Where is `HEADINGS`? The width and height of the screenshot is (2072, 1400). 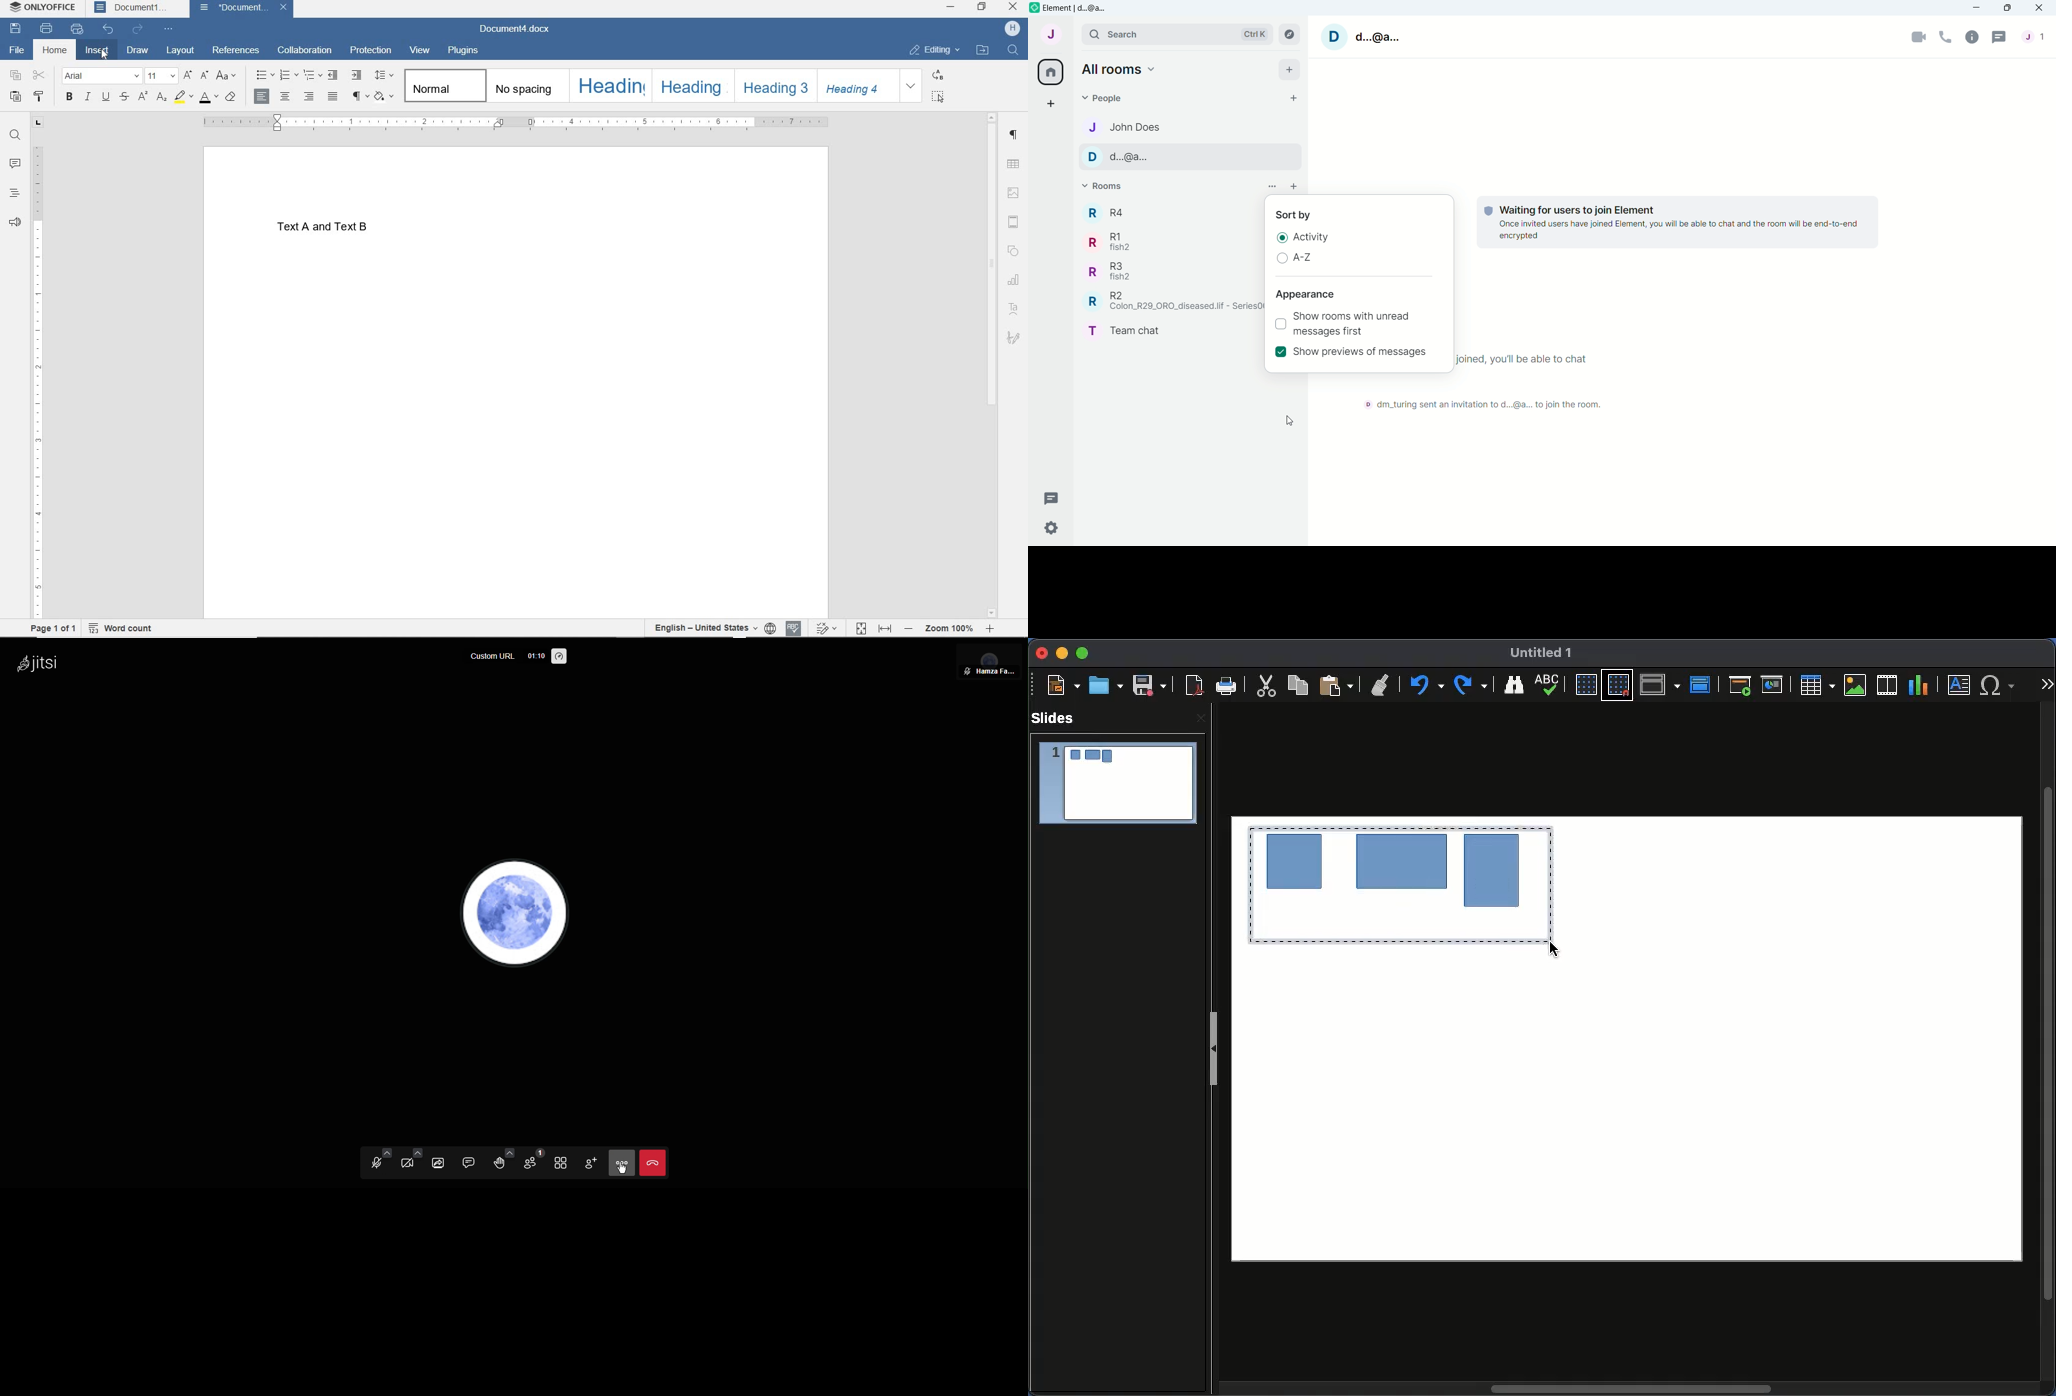
HEADINGS is located at coordinates (15, 192).